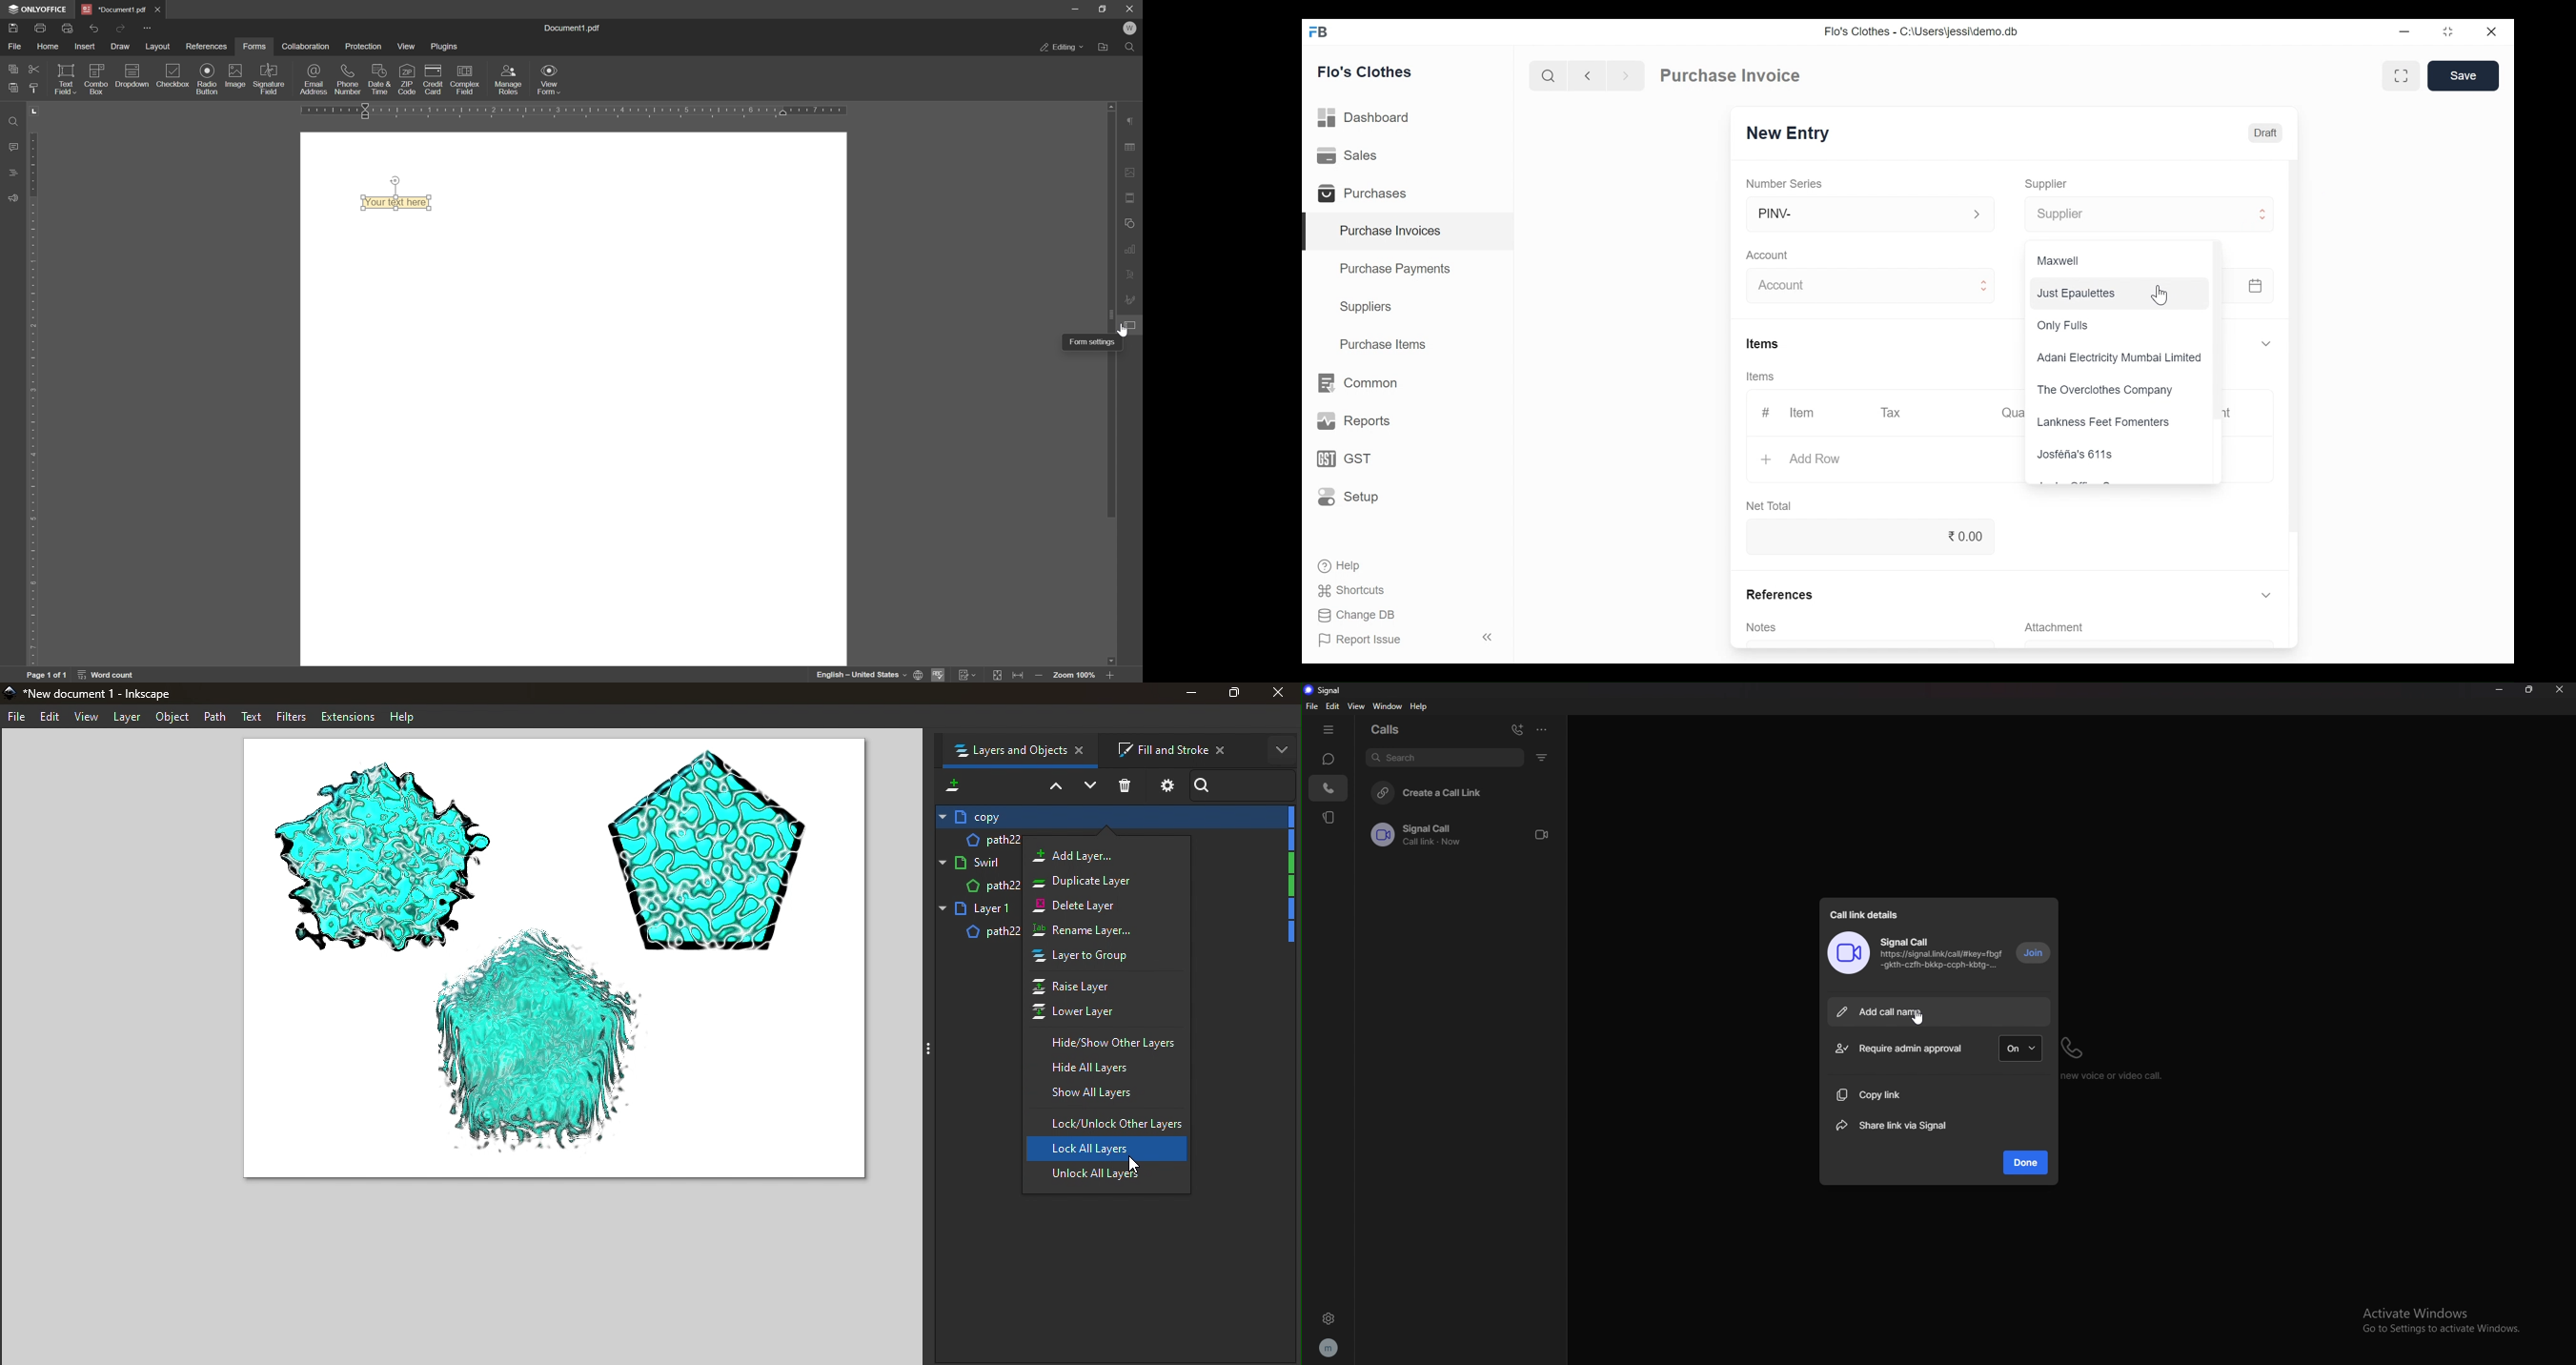 The height and width of the screenshot is (1372, 2576). What do you see at coordinates (2117, 292) in the screenshot?
I see `Just Epaulettes` at bounding box center [2117, 292].